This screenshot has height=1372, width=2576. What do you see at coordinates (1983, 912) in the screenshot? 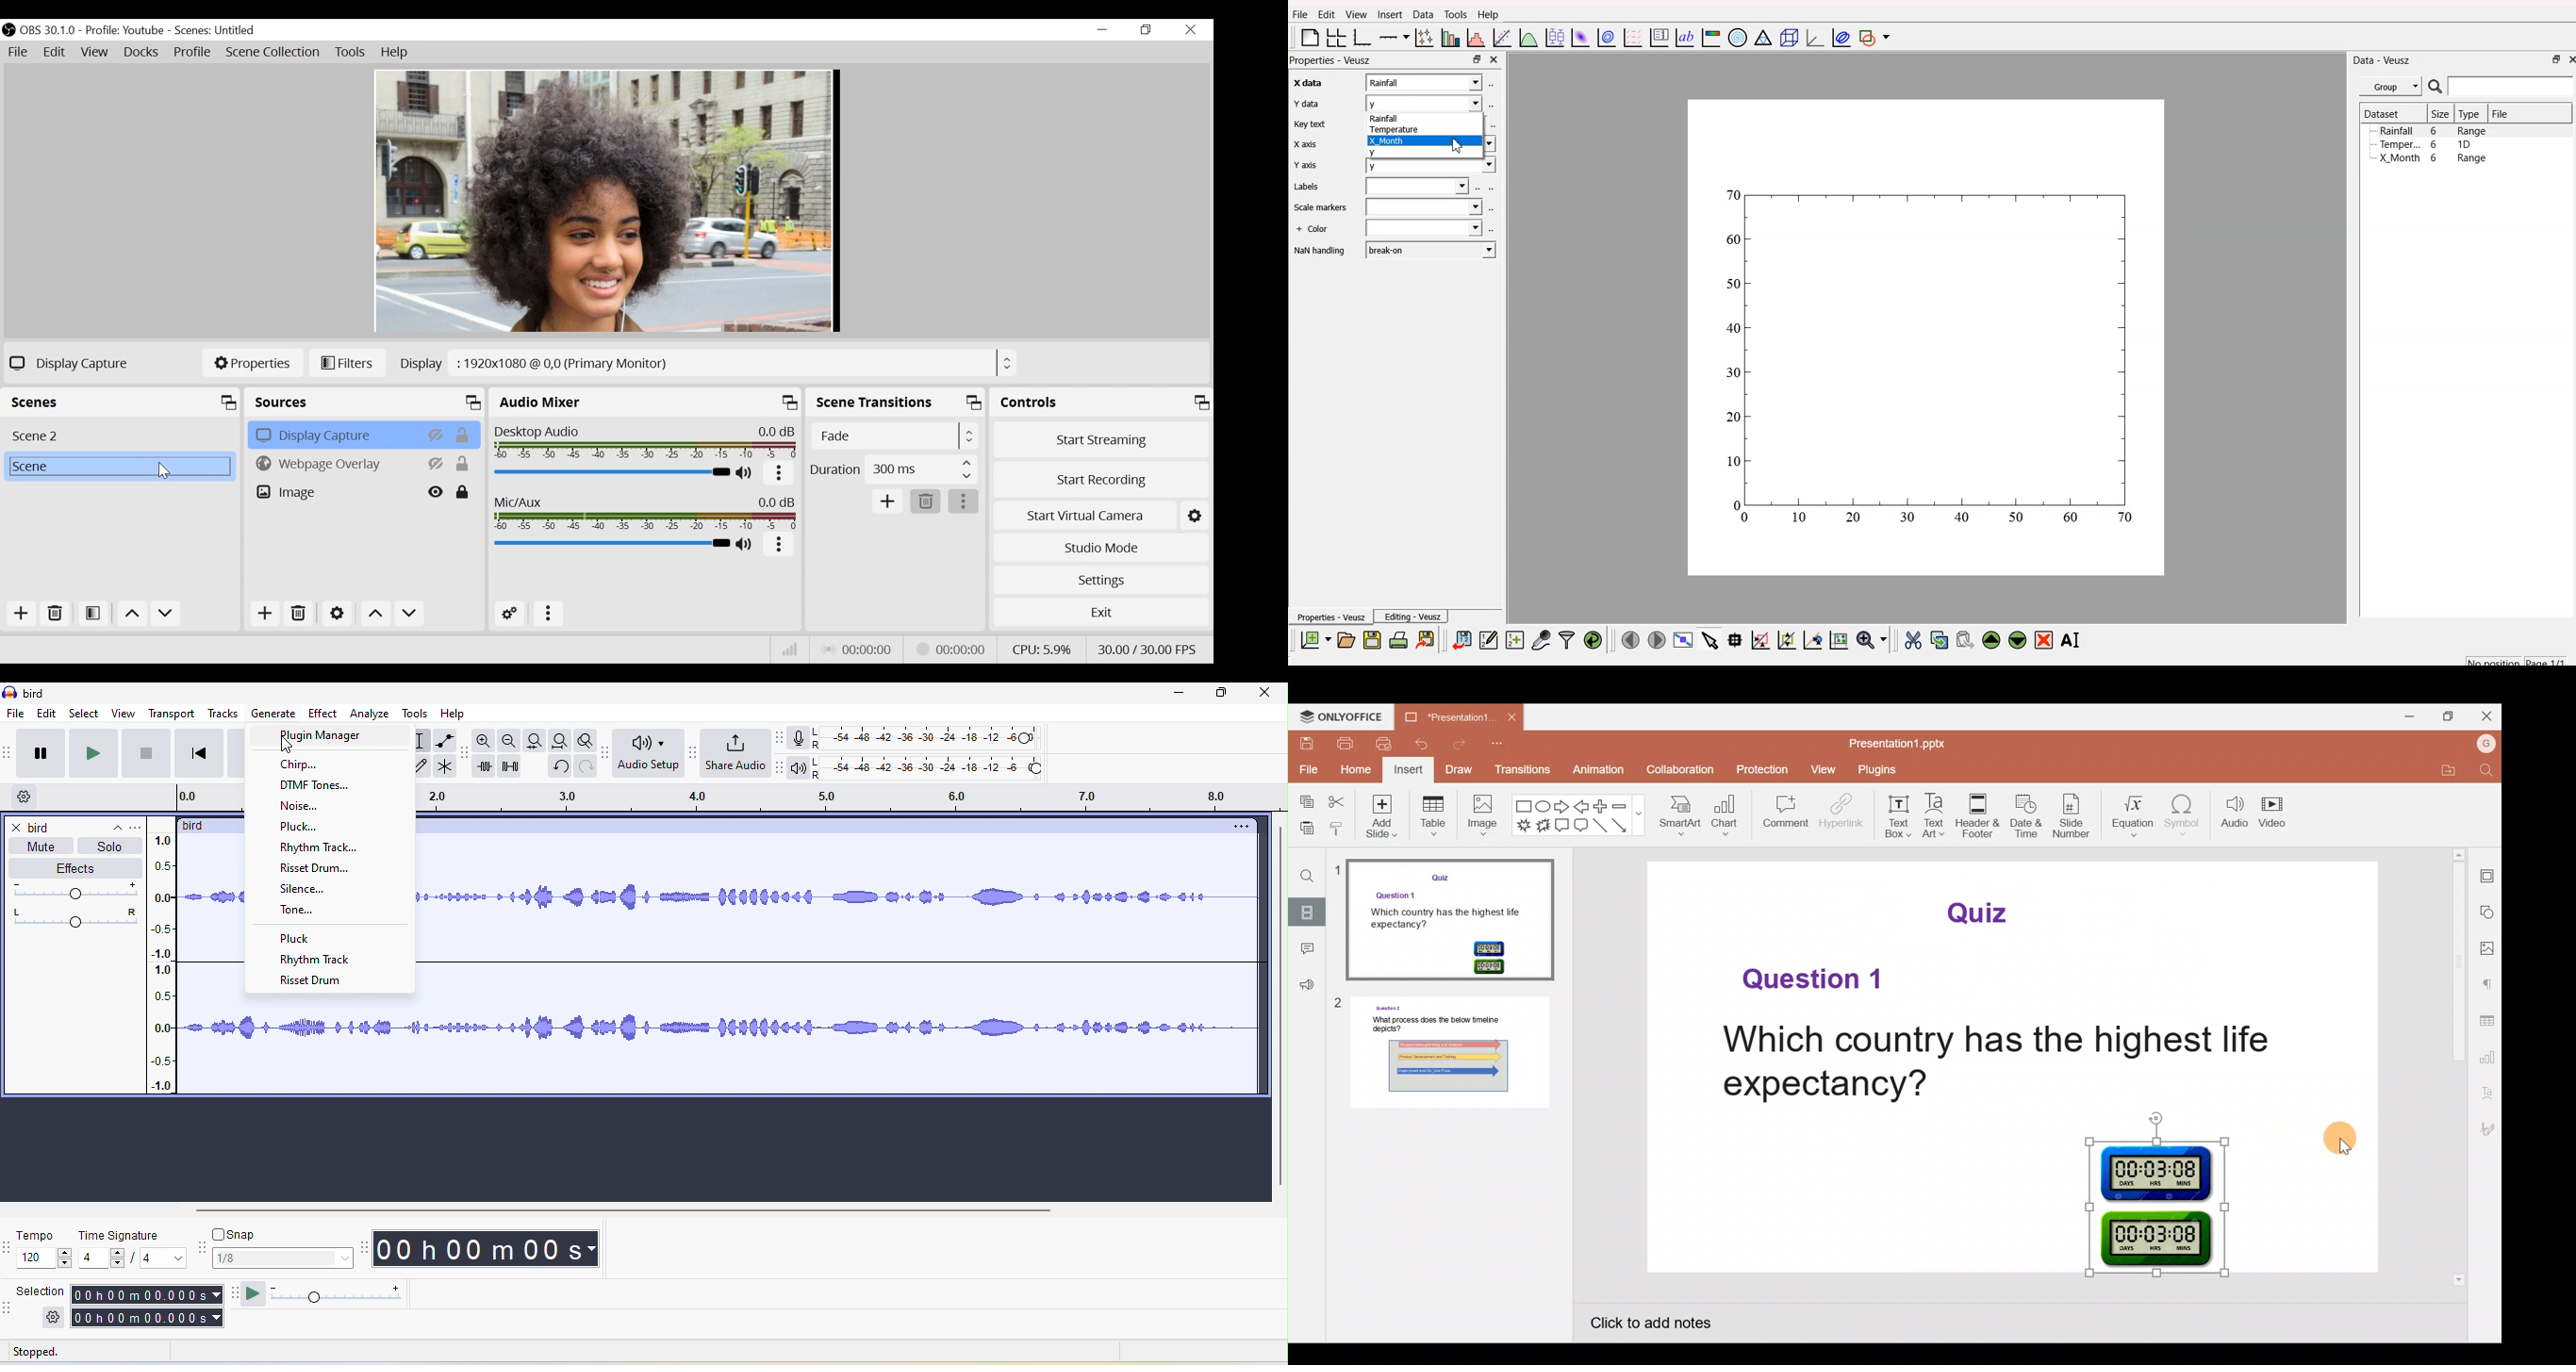
I see `Quiz` at bounding box center [1983, 912].